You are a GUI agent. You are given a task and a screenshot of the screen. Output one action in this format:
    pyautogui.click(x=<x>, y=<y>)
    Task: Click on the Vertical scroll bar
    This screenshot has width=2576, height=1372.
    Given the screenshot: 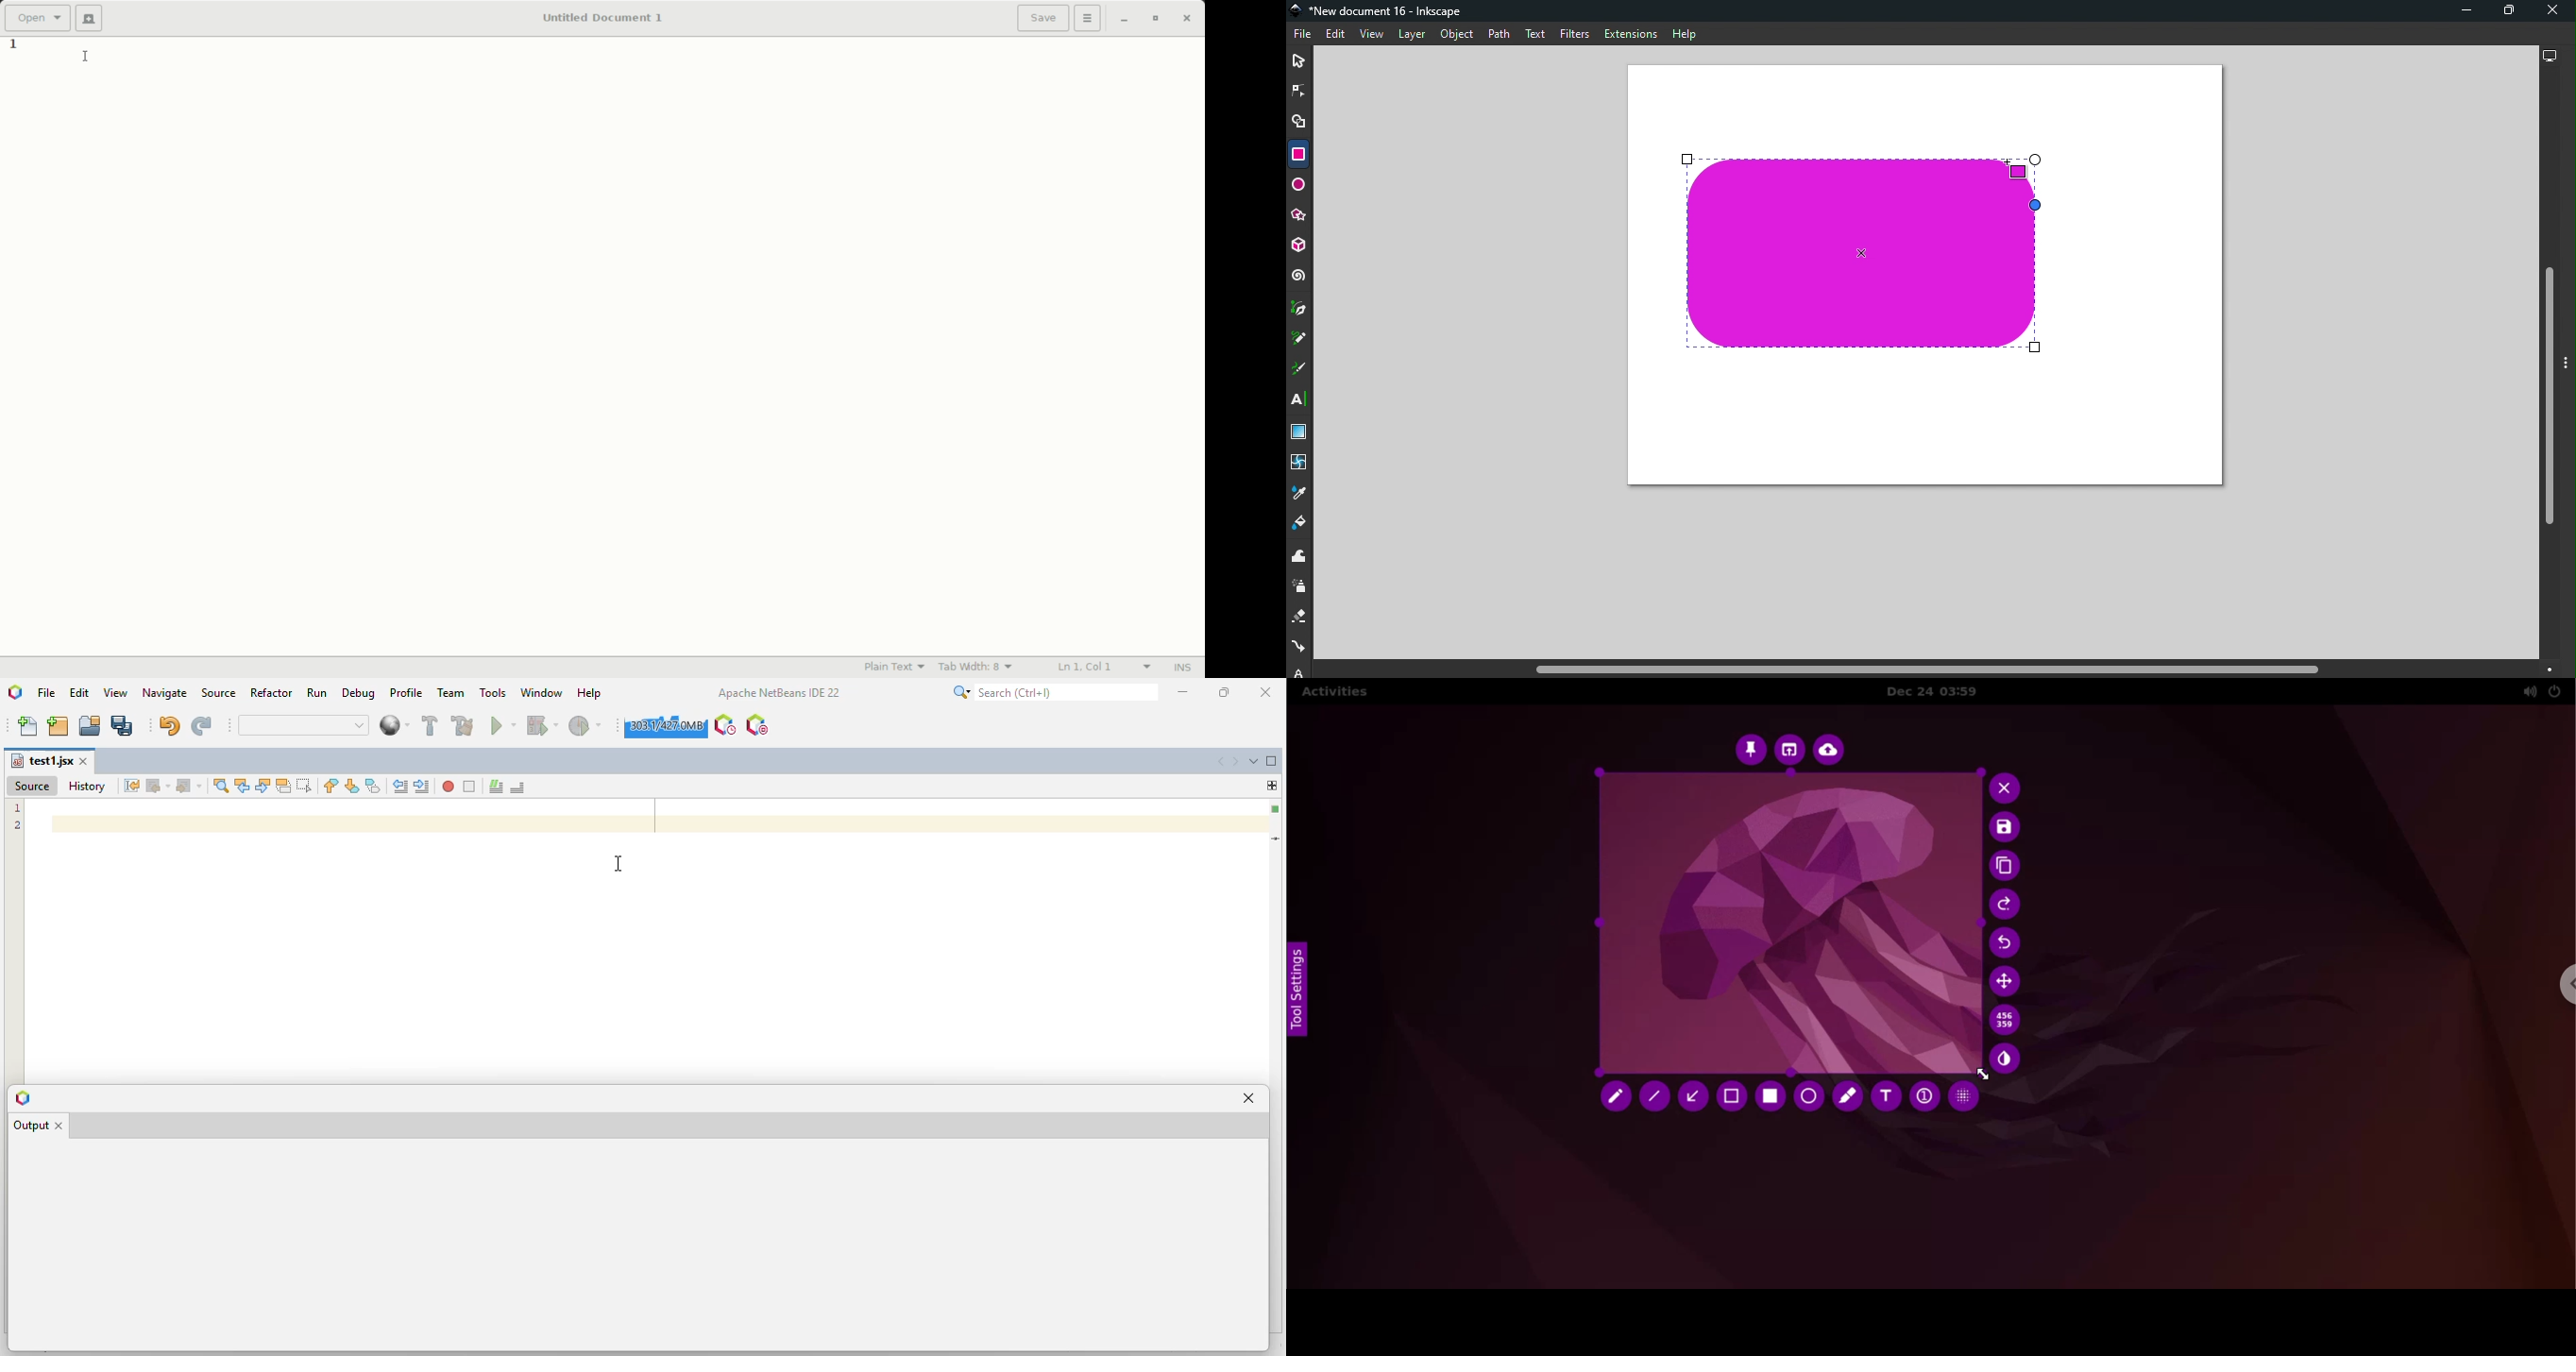 What is the action you would take?
    pyautogui.click(x=2548, y=365)
    